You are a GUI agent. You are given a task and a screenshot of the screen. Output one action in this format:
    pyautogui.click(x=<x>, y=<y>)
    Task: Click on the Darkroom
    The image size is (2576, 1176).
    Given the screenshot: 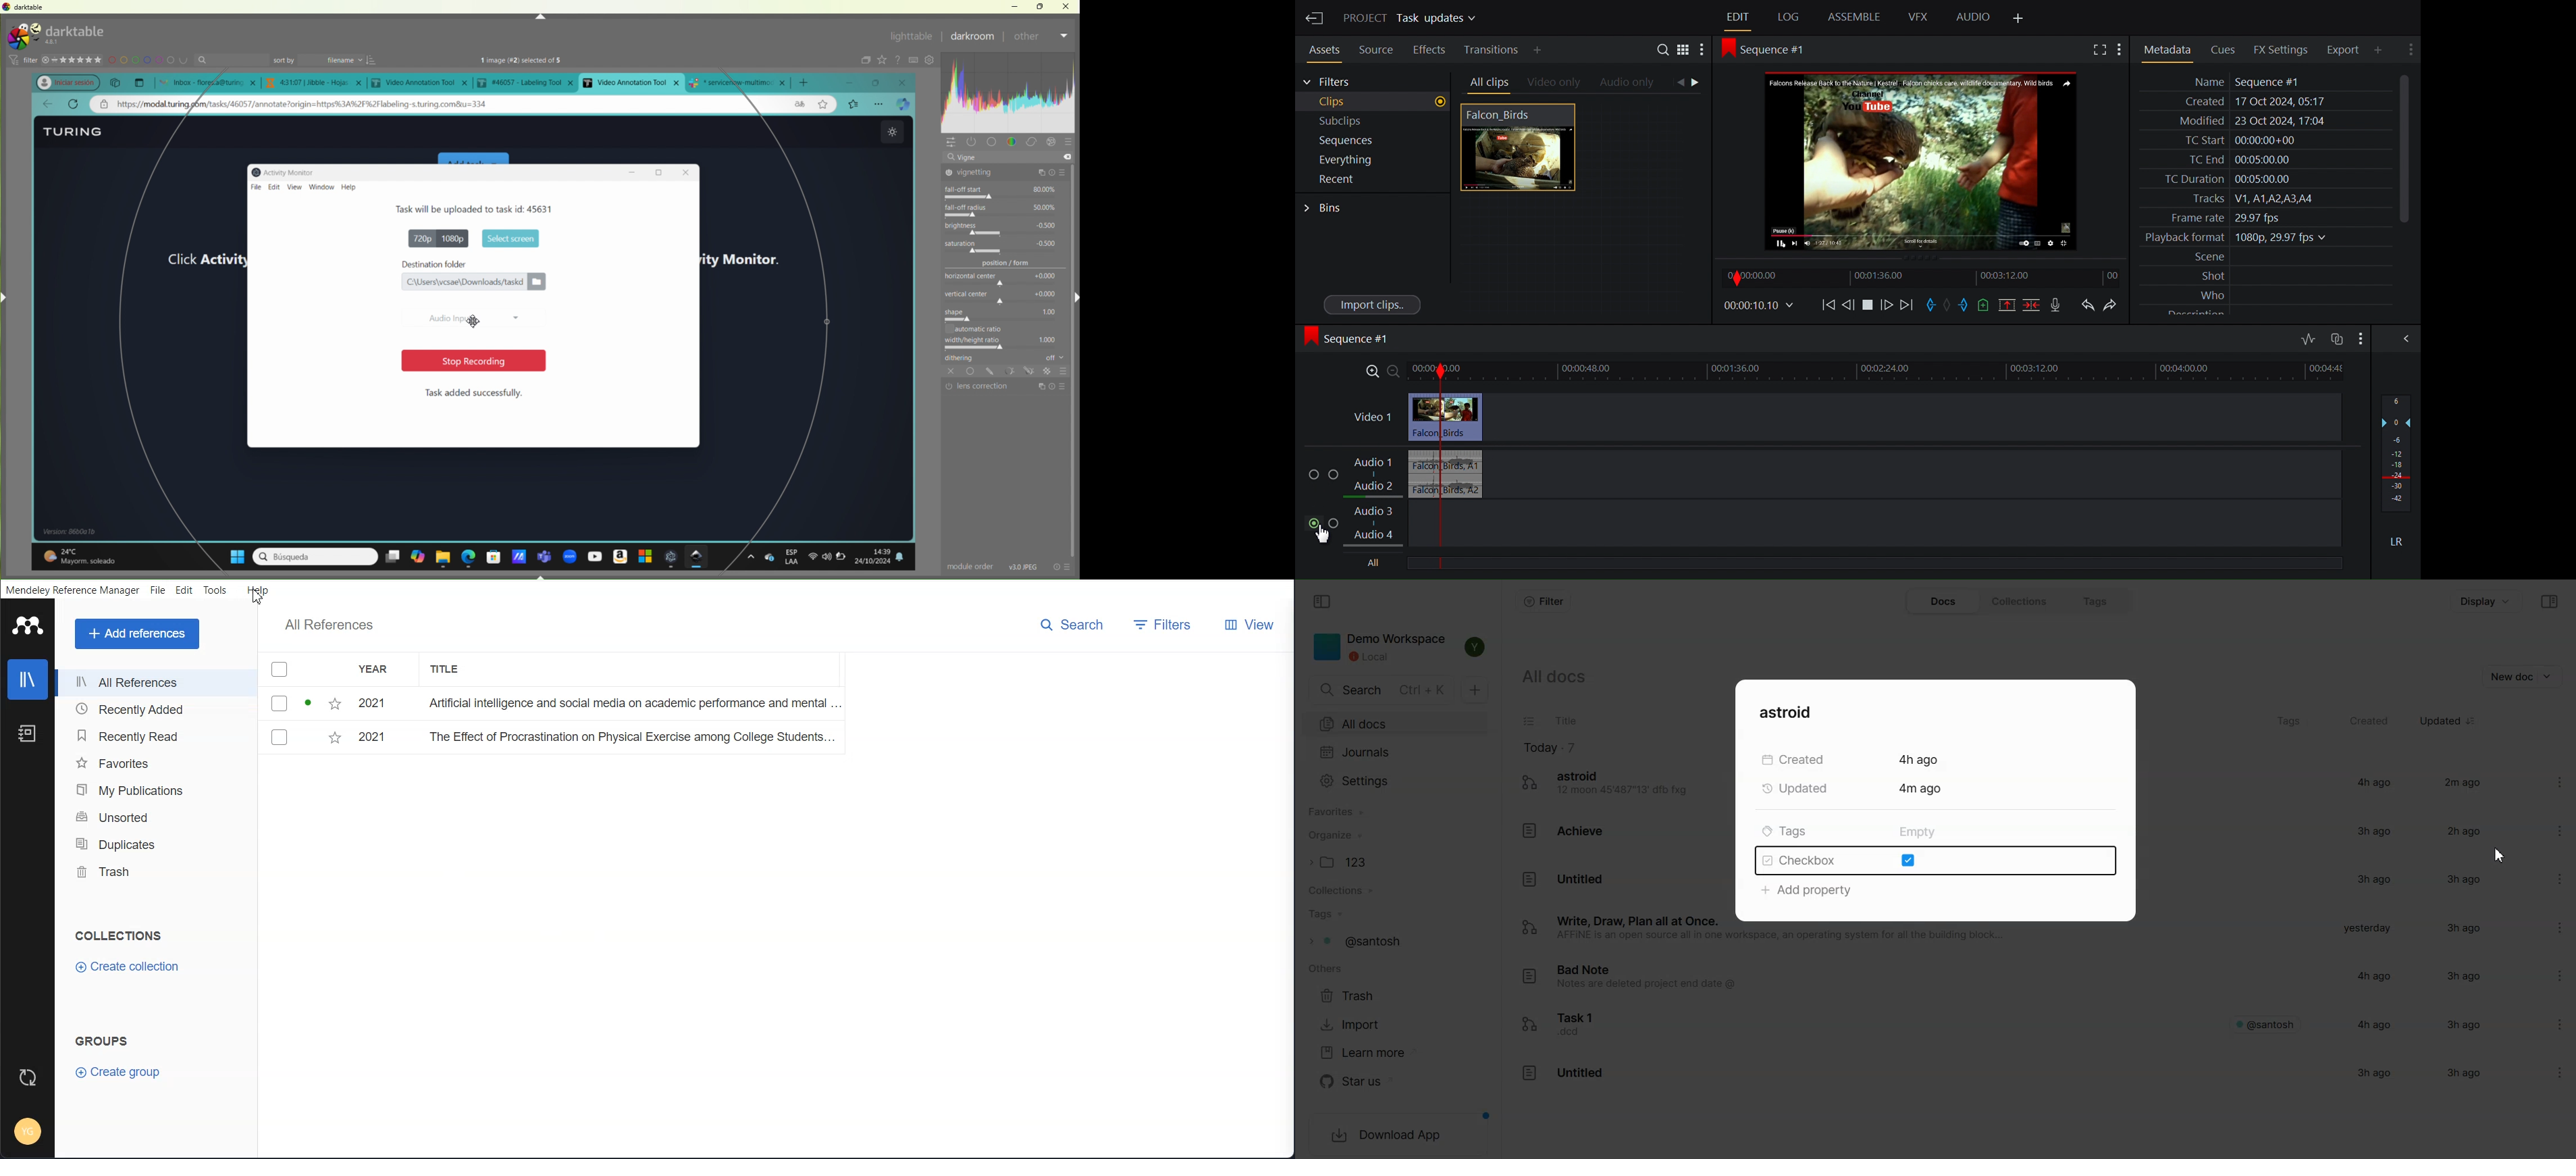 What is the action you would take?
    pyautogui.click(x=971, y=37)
    